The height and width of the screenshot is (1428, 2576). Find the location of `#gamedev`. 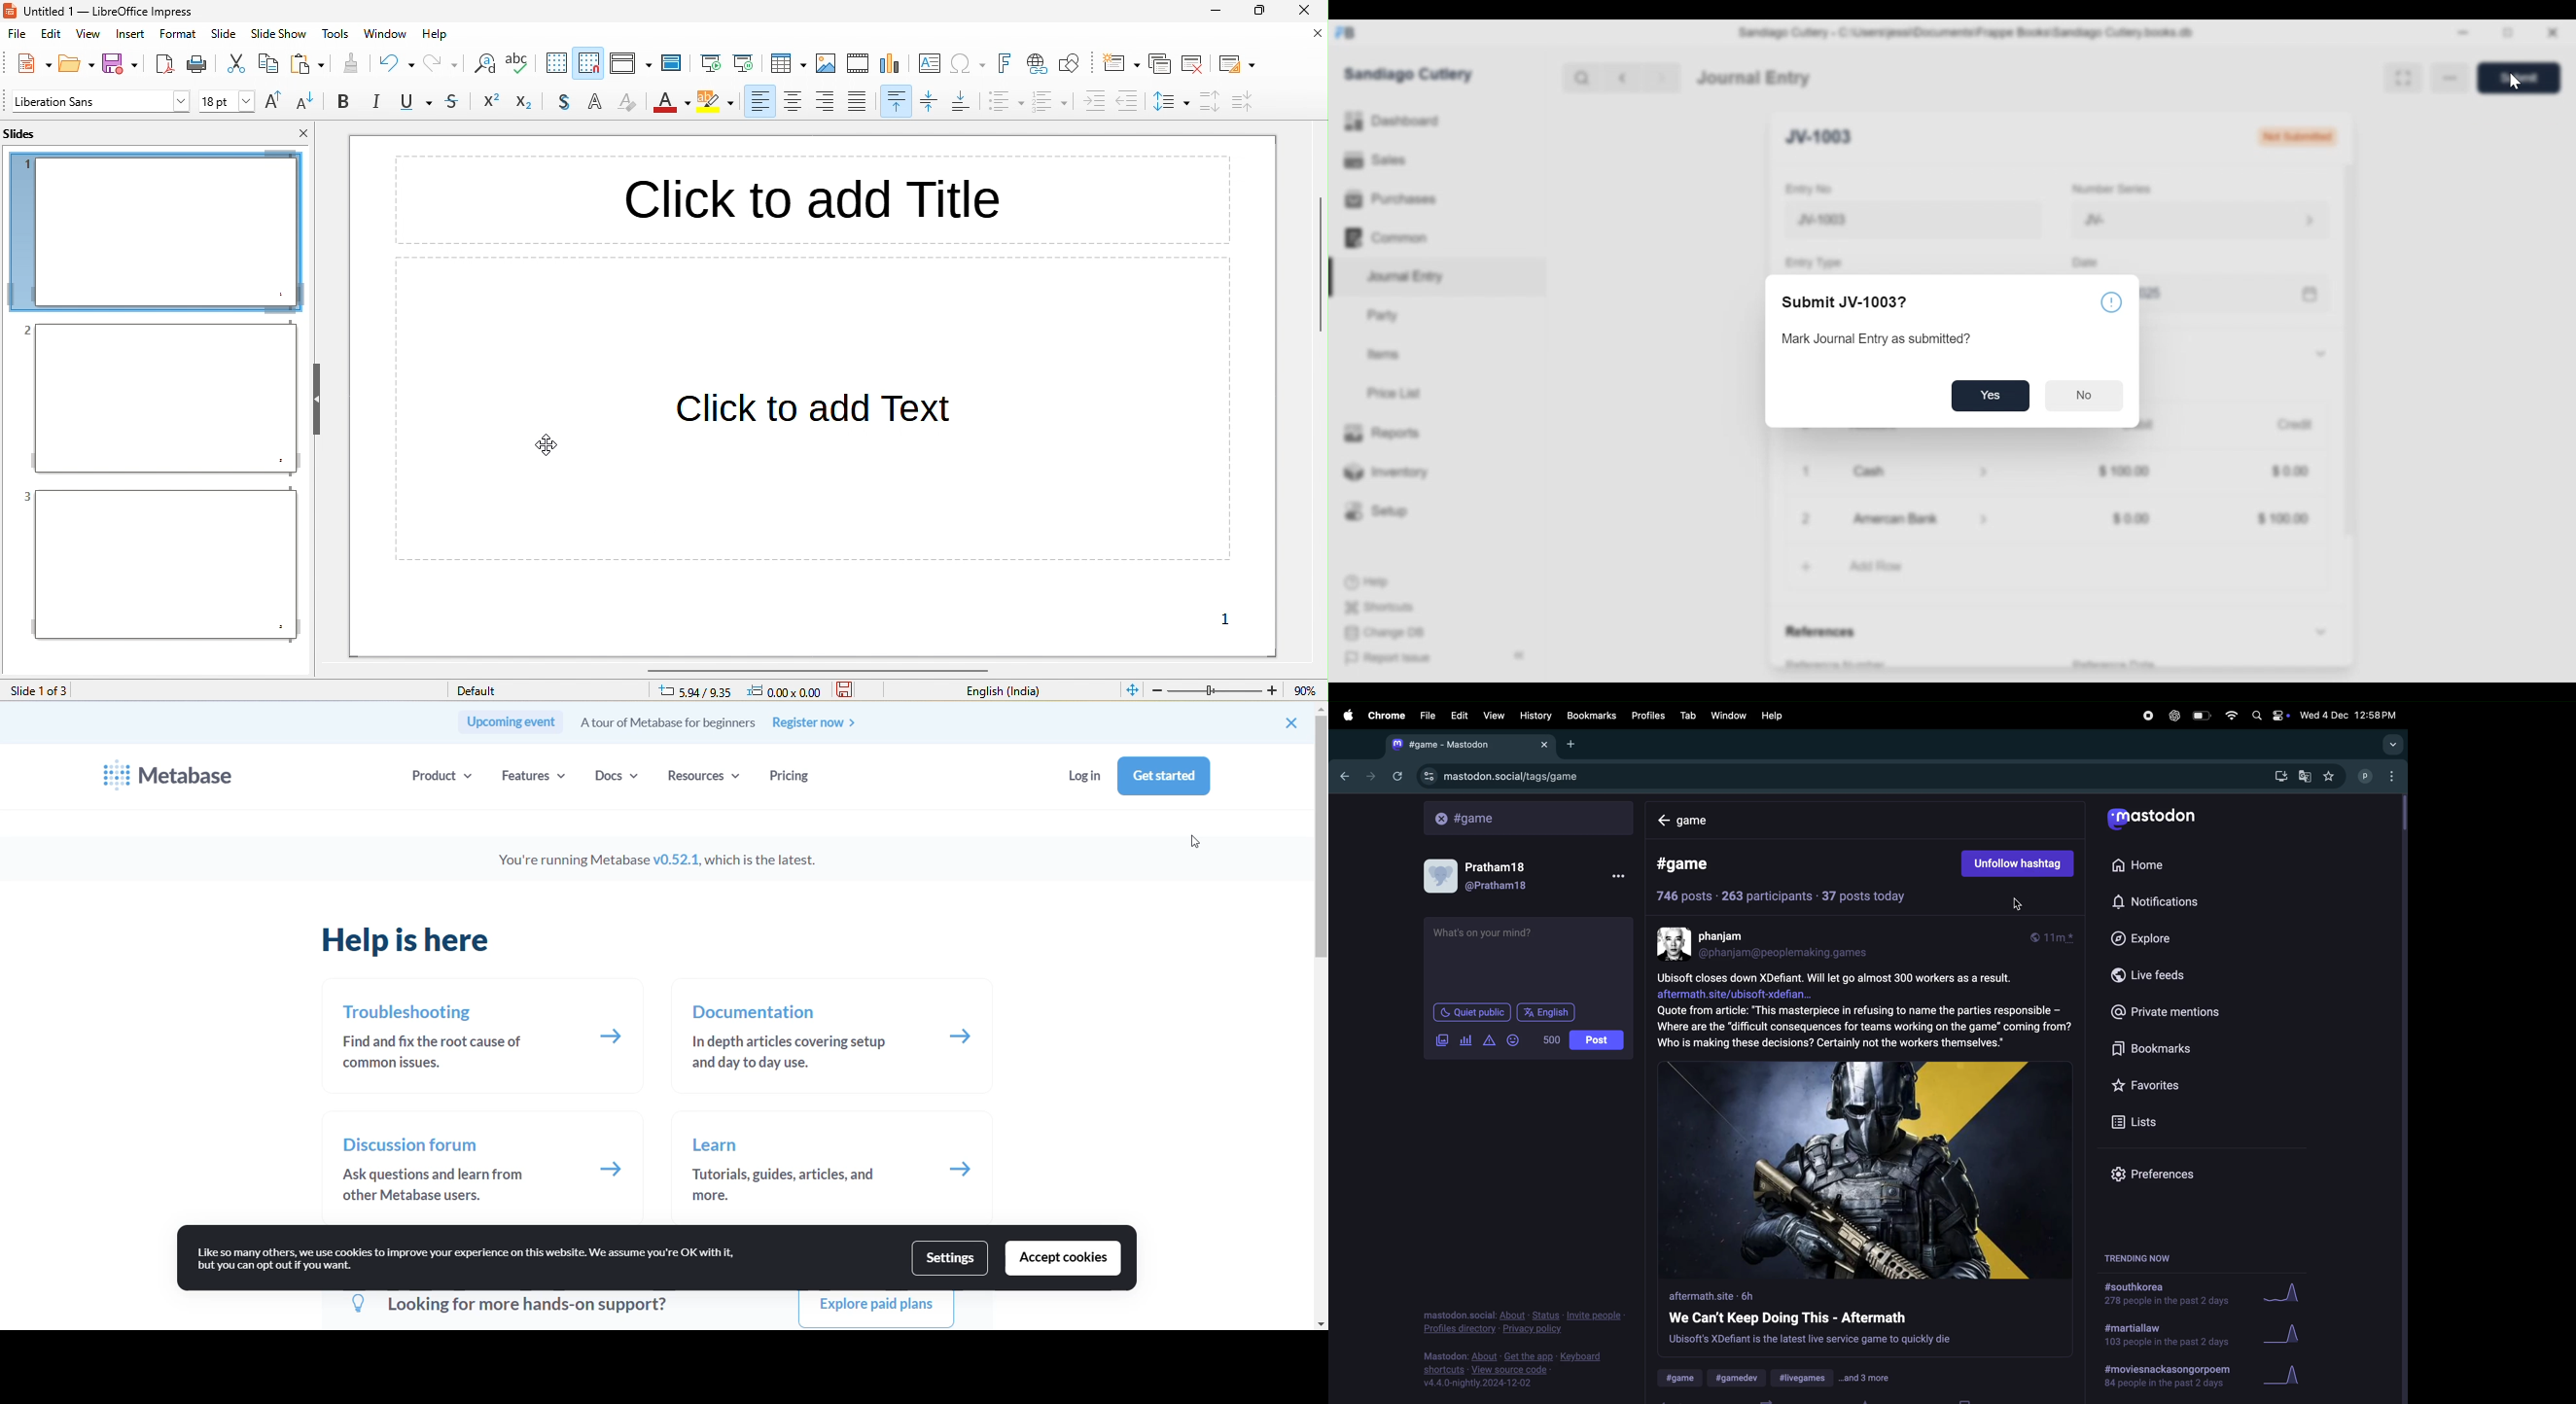

#gamedev is located at coordinates (1741, 1378).